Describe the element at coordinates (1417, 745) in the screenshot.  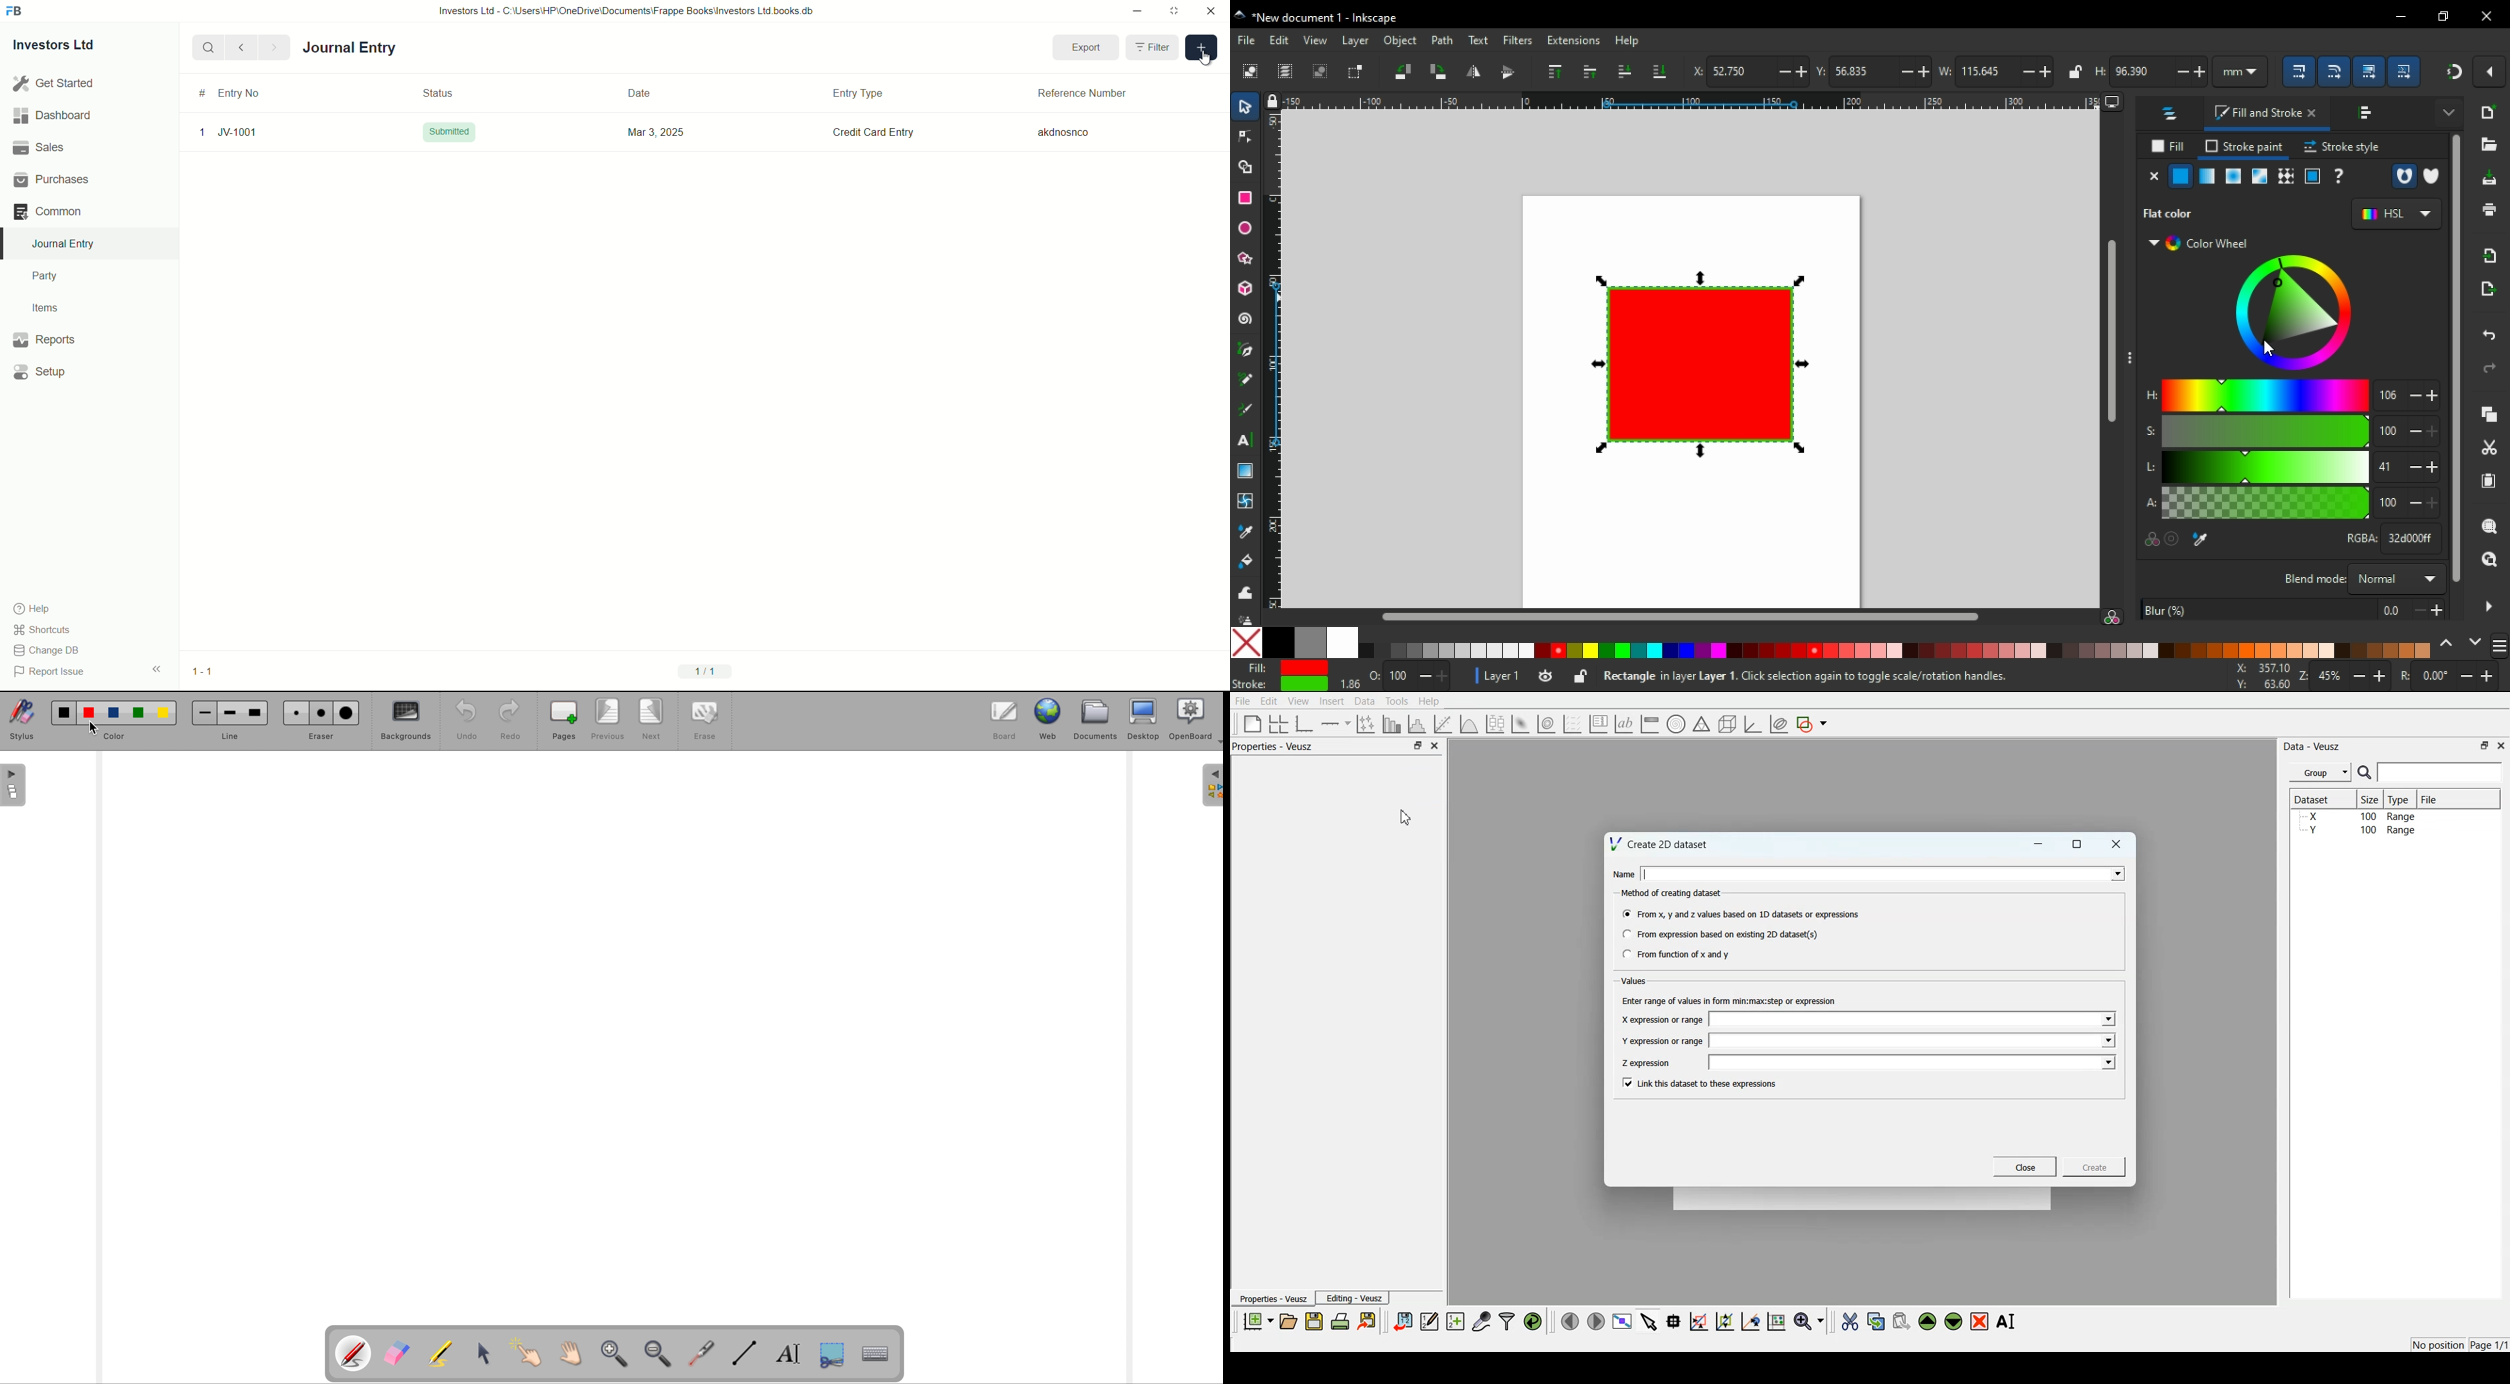
I see `Maximize` at that location.